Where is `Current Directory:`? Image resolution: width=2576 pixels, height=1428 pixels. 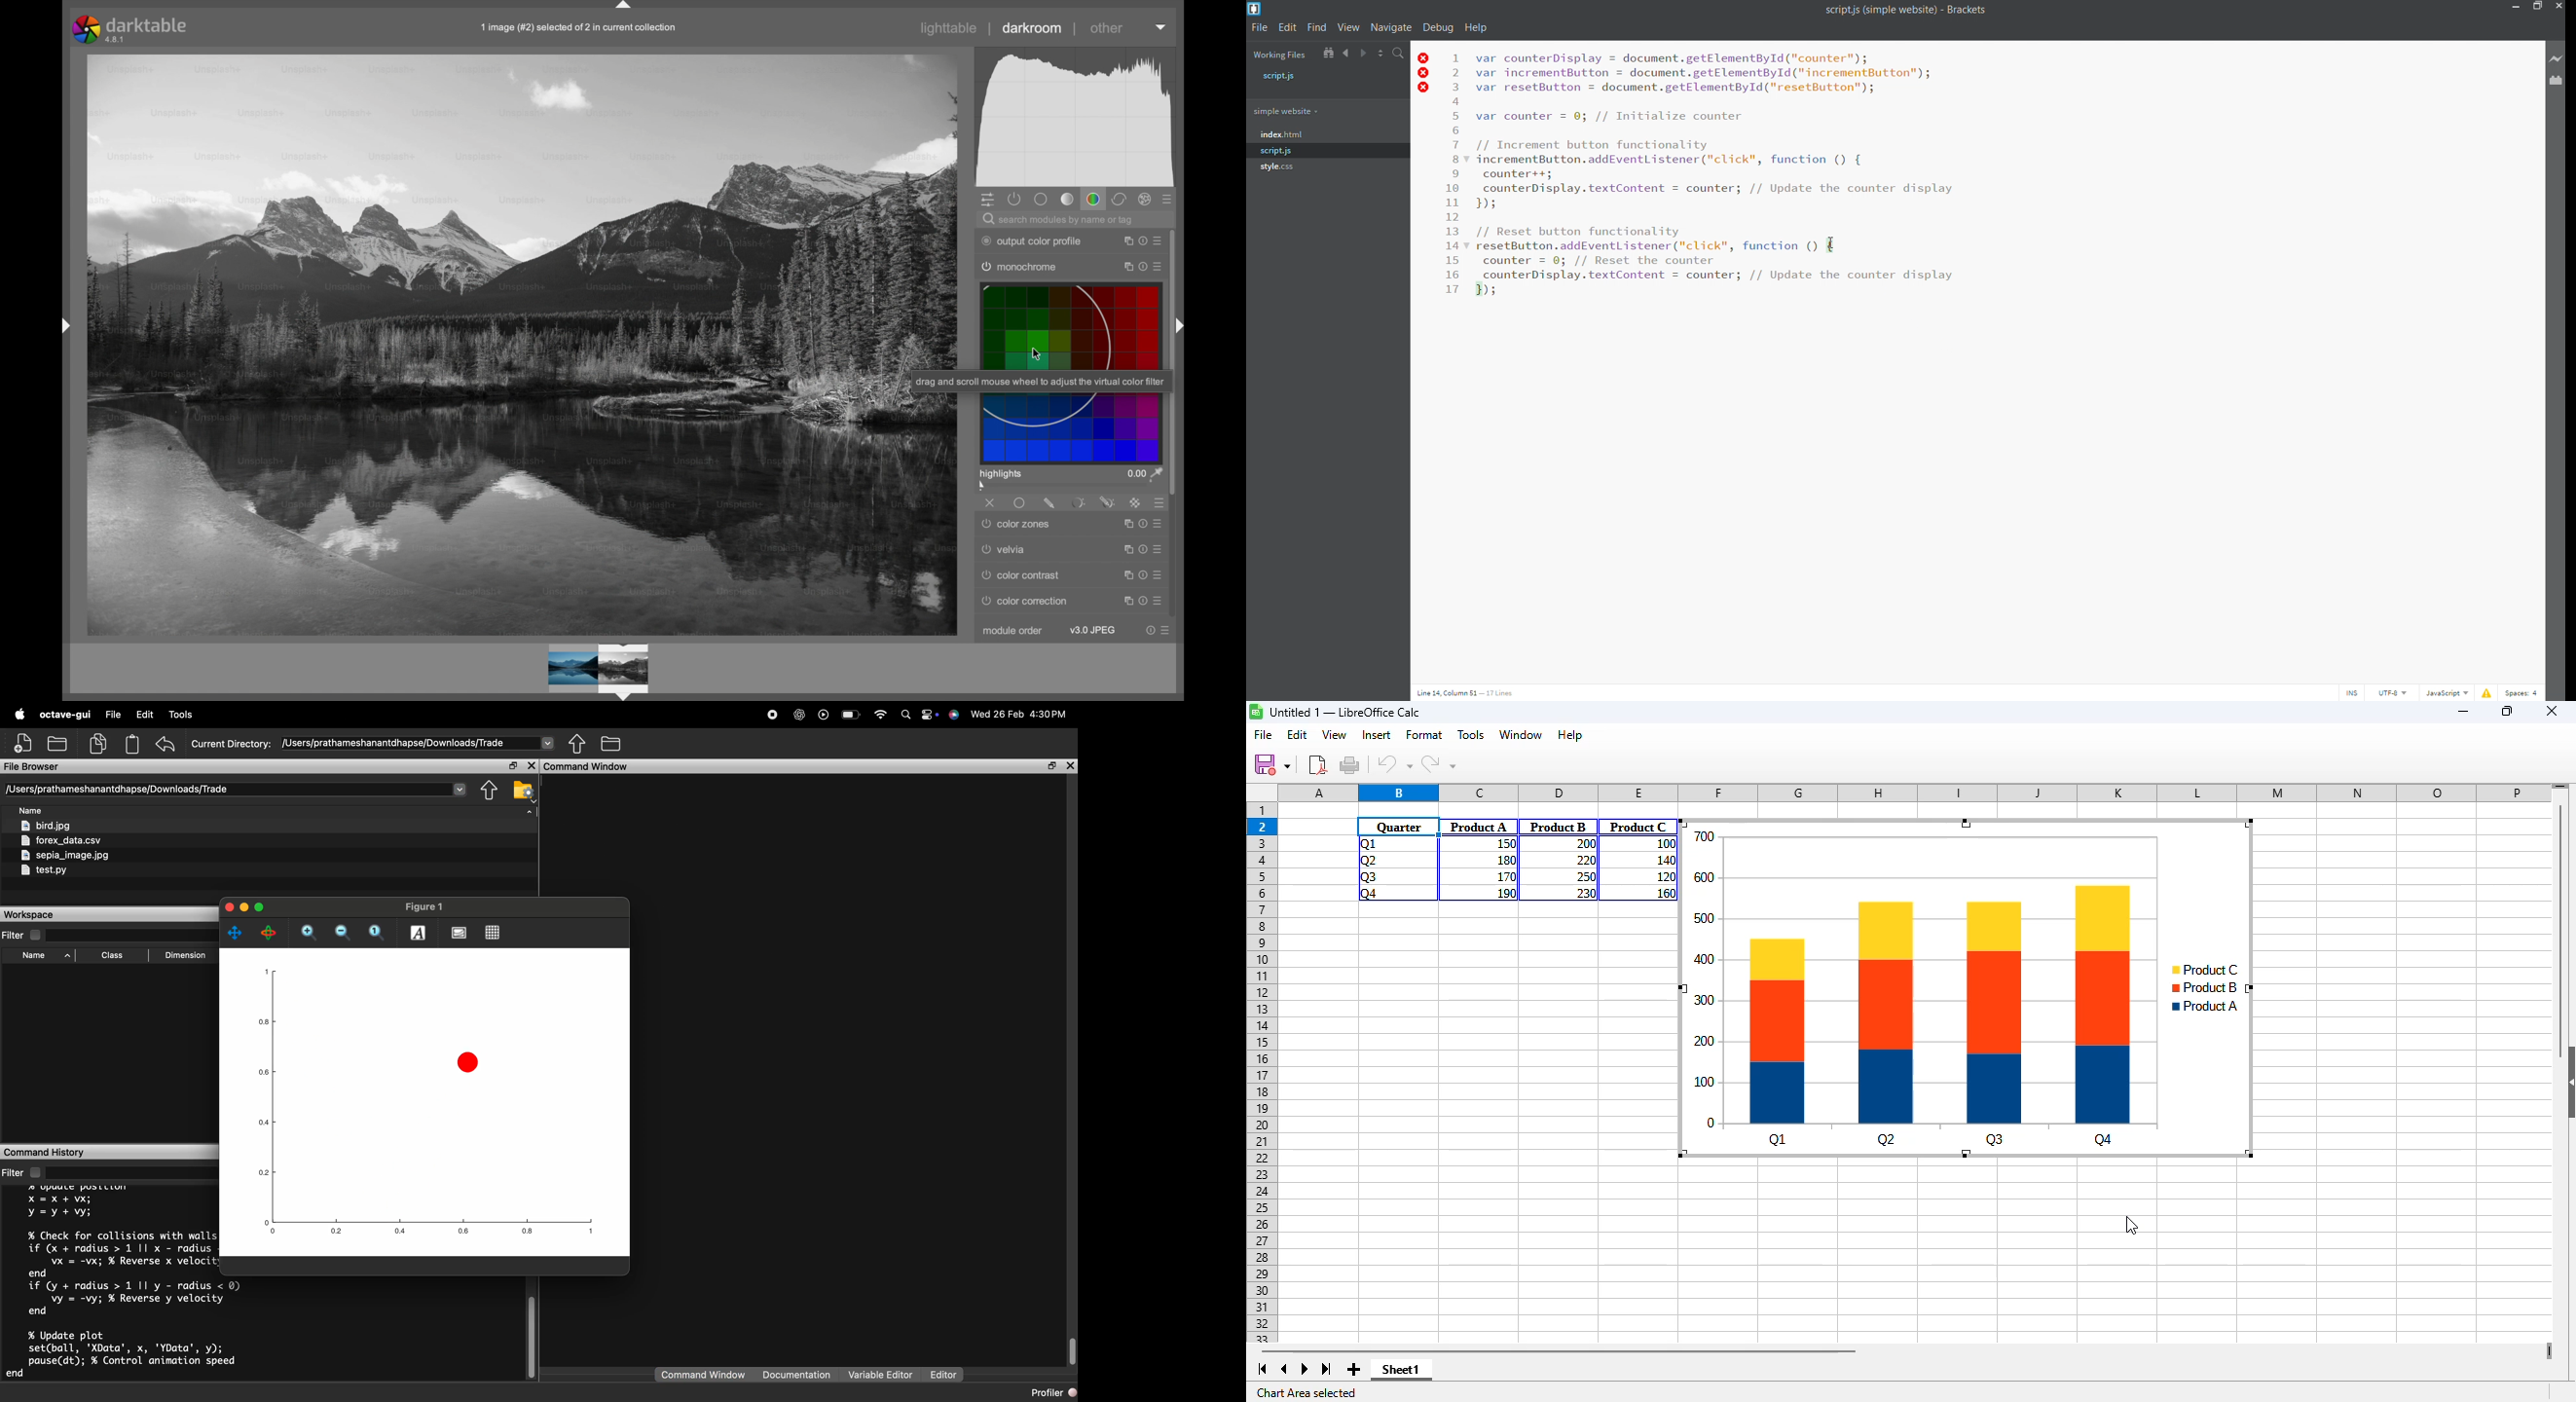 Current Directory: is located at coordinates (231, 744).